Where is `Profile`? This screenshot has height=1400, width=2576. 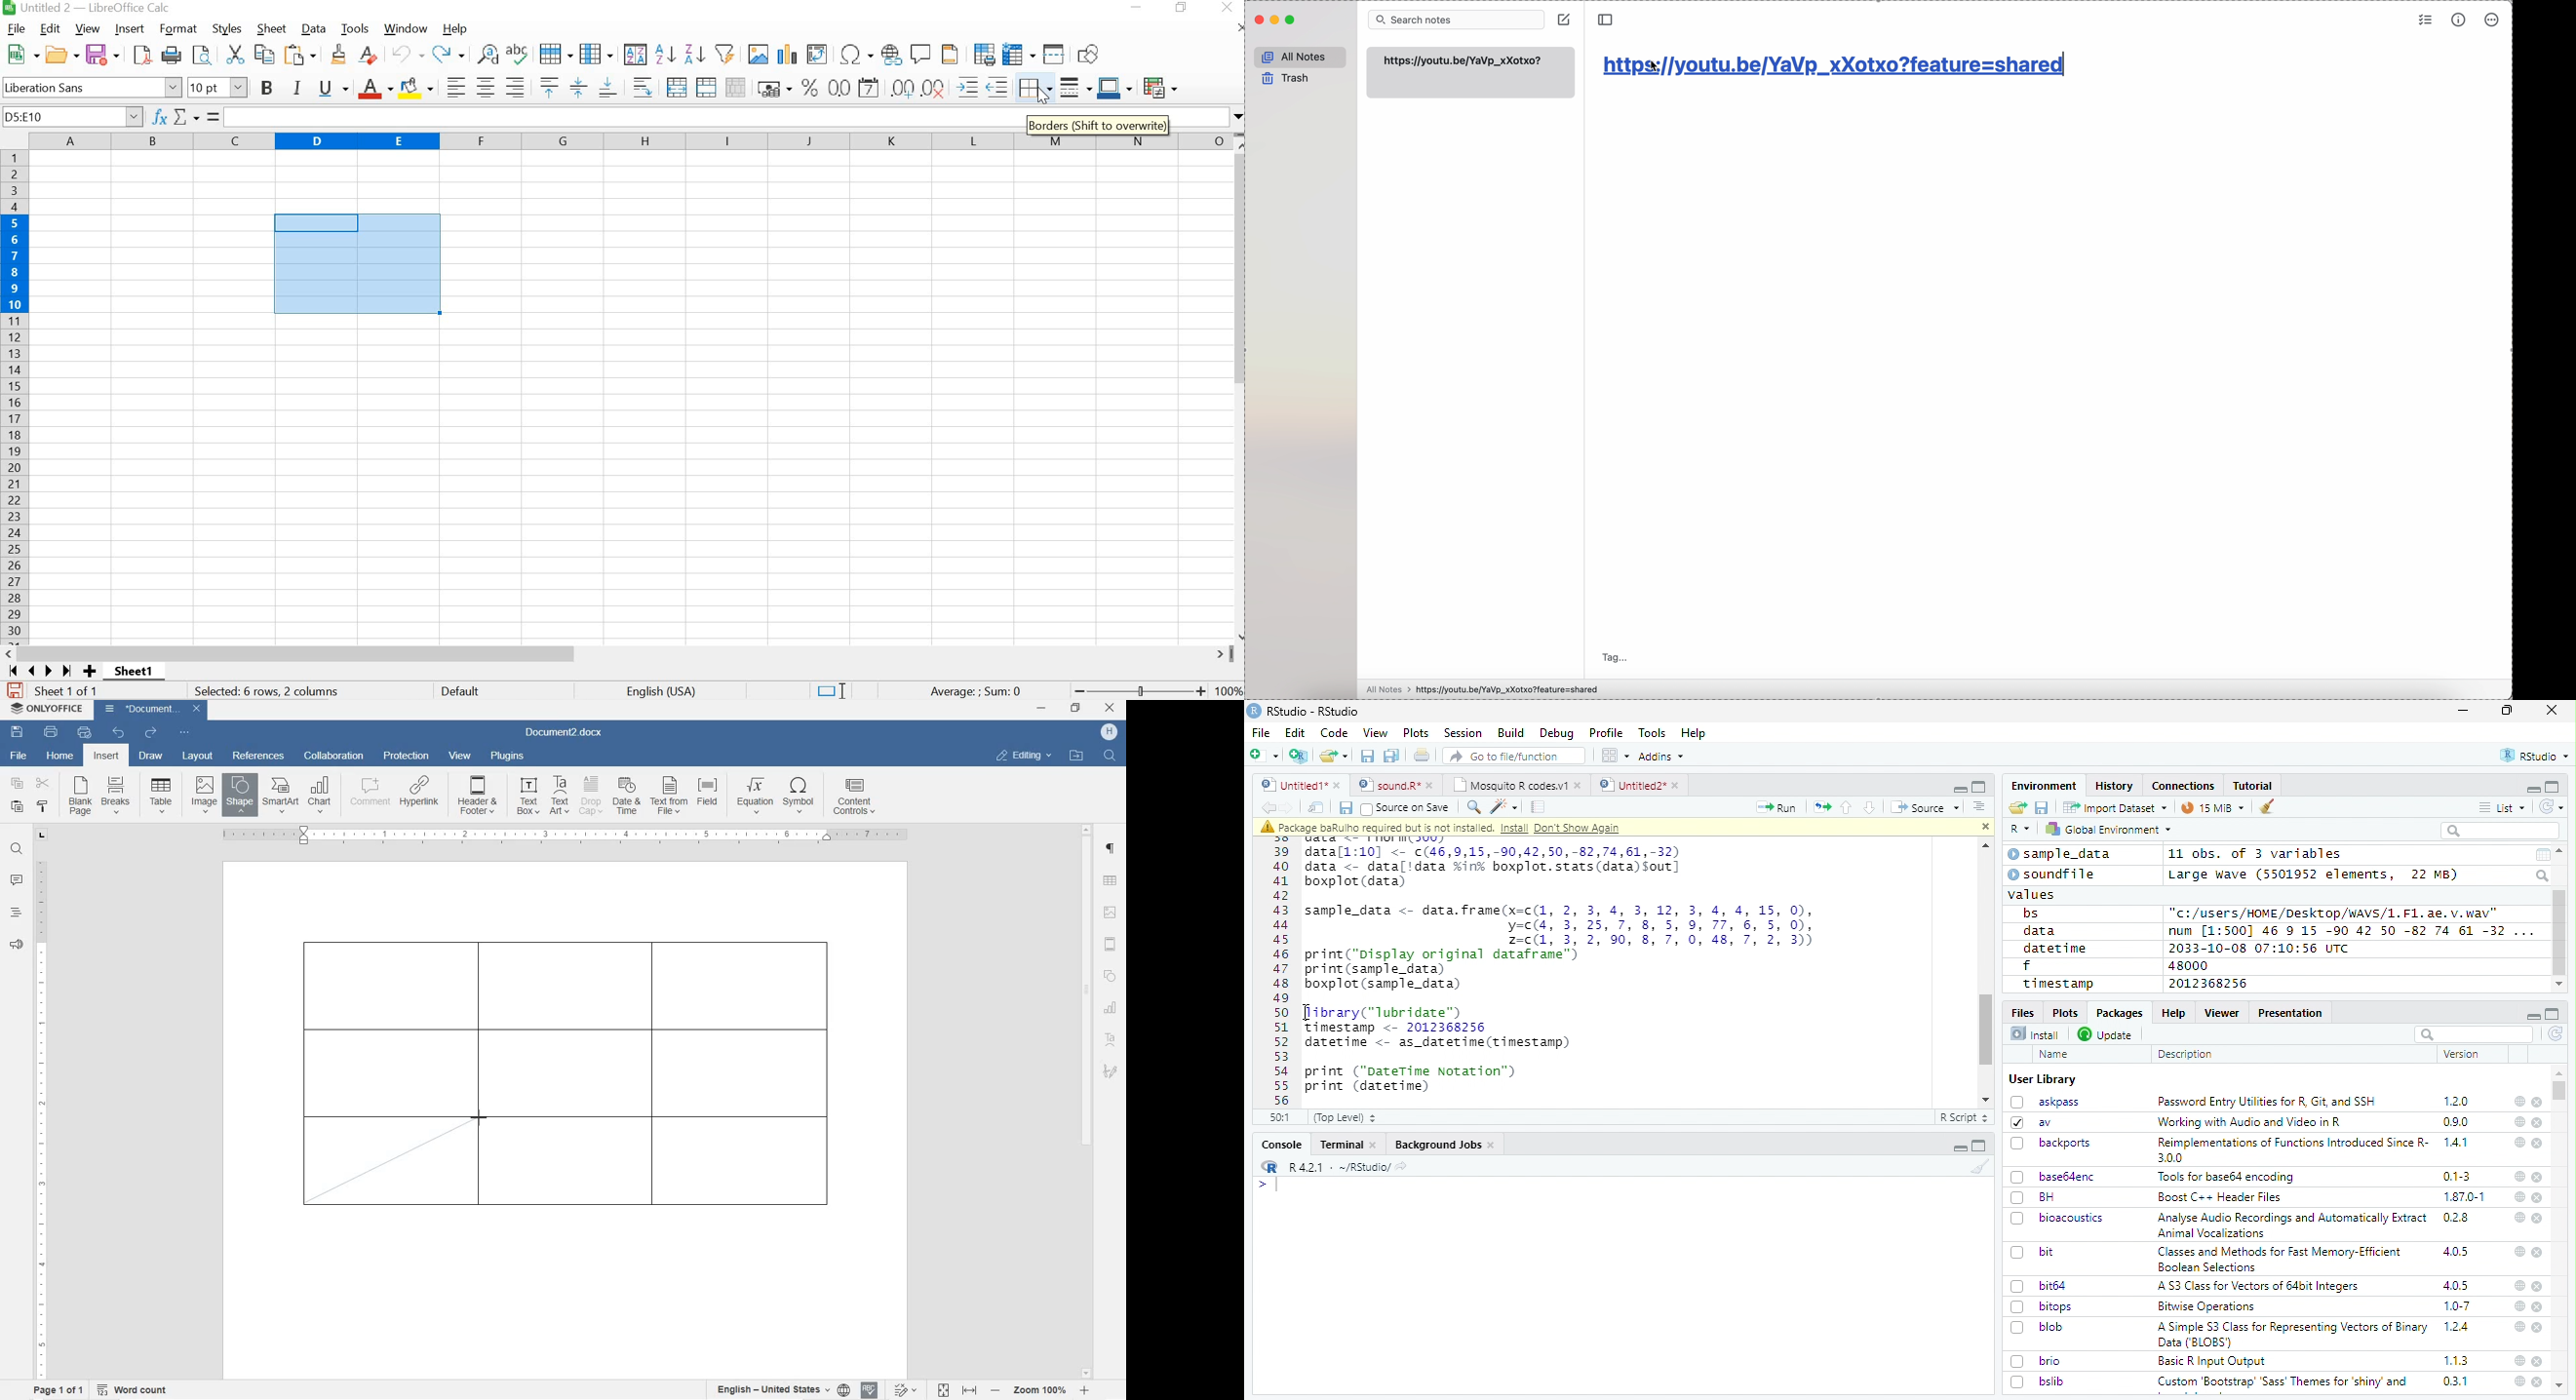 Profile is located at coordinates (1606, 733).